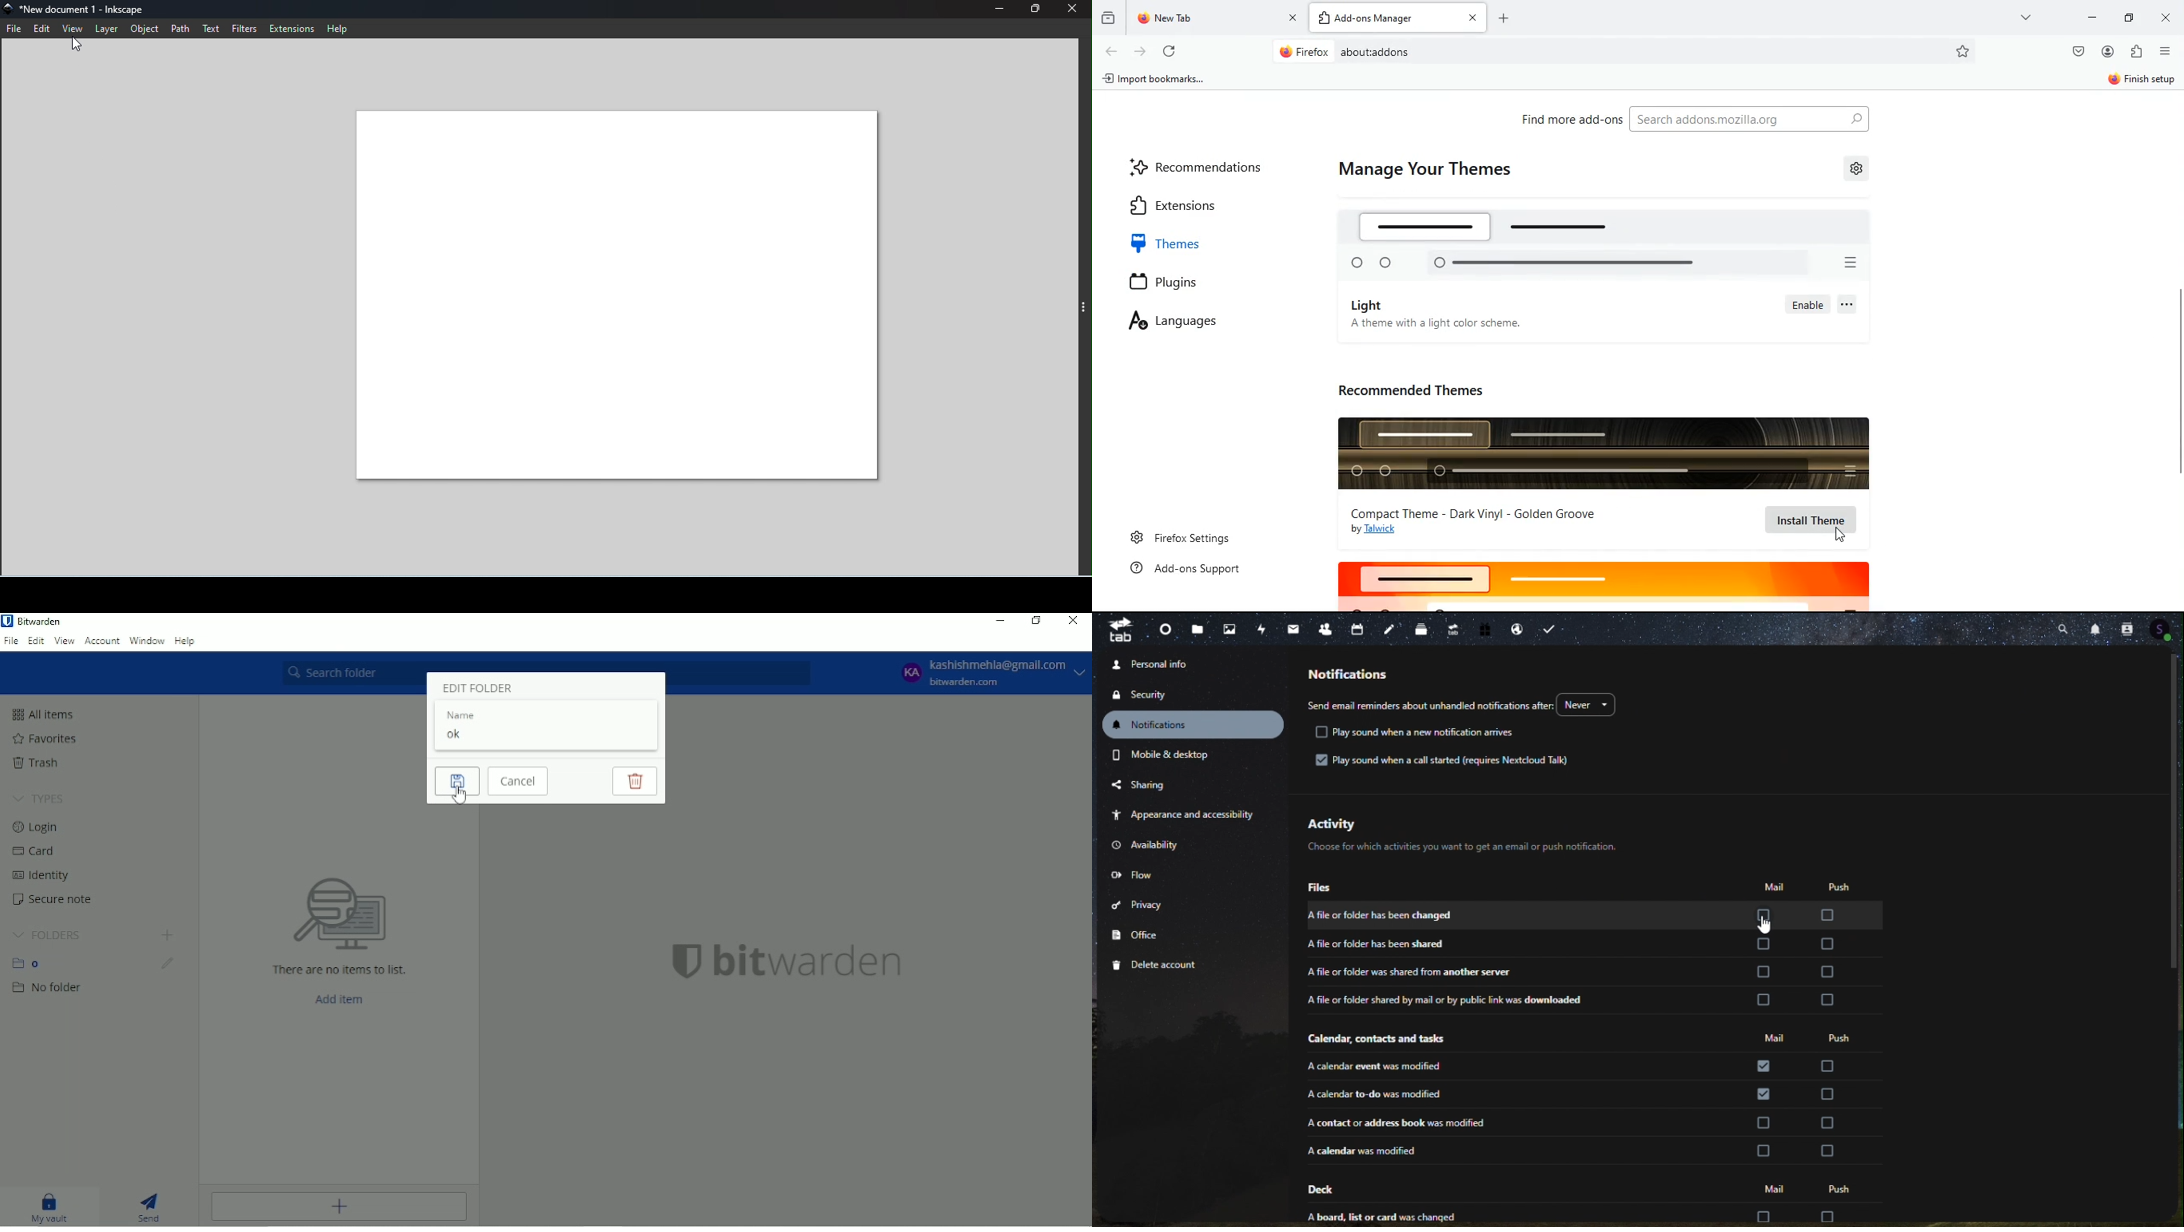 The height and width of the screenshot is (1232, 2184). I want to click on sharing, so click(1163, 783).